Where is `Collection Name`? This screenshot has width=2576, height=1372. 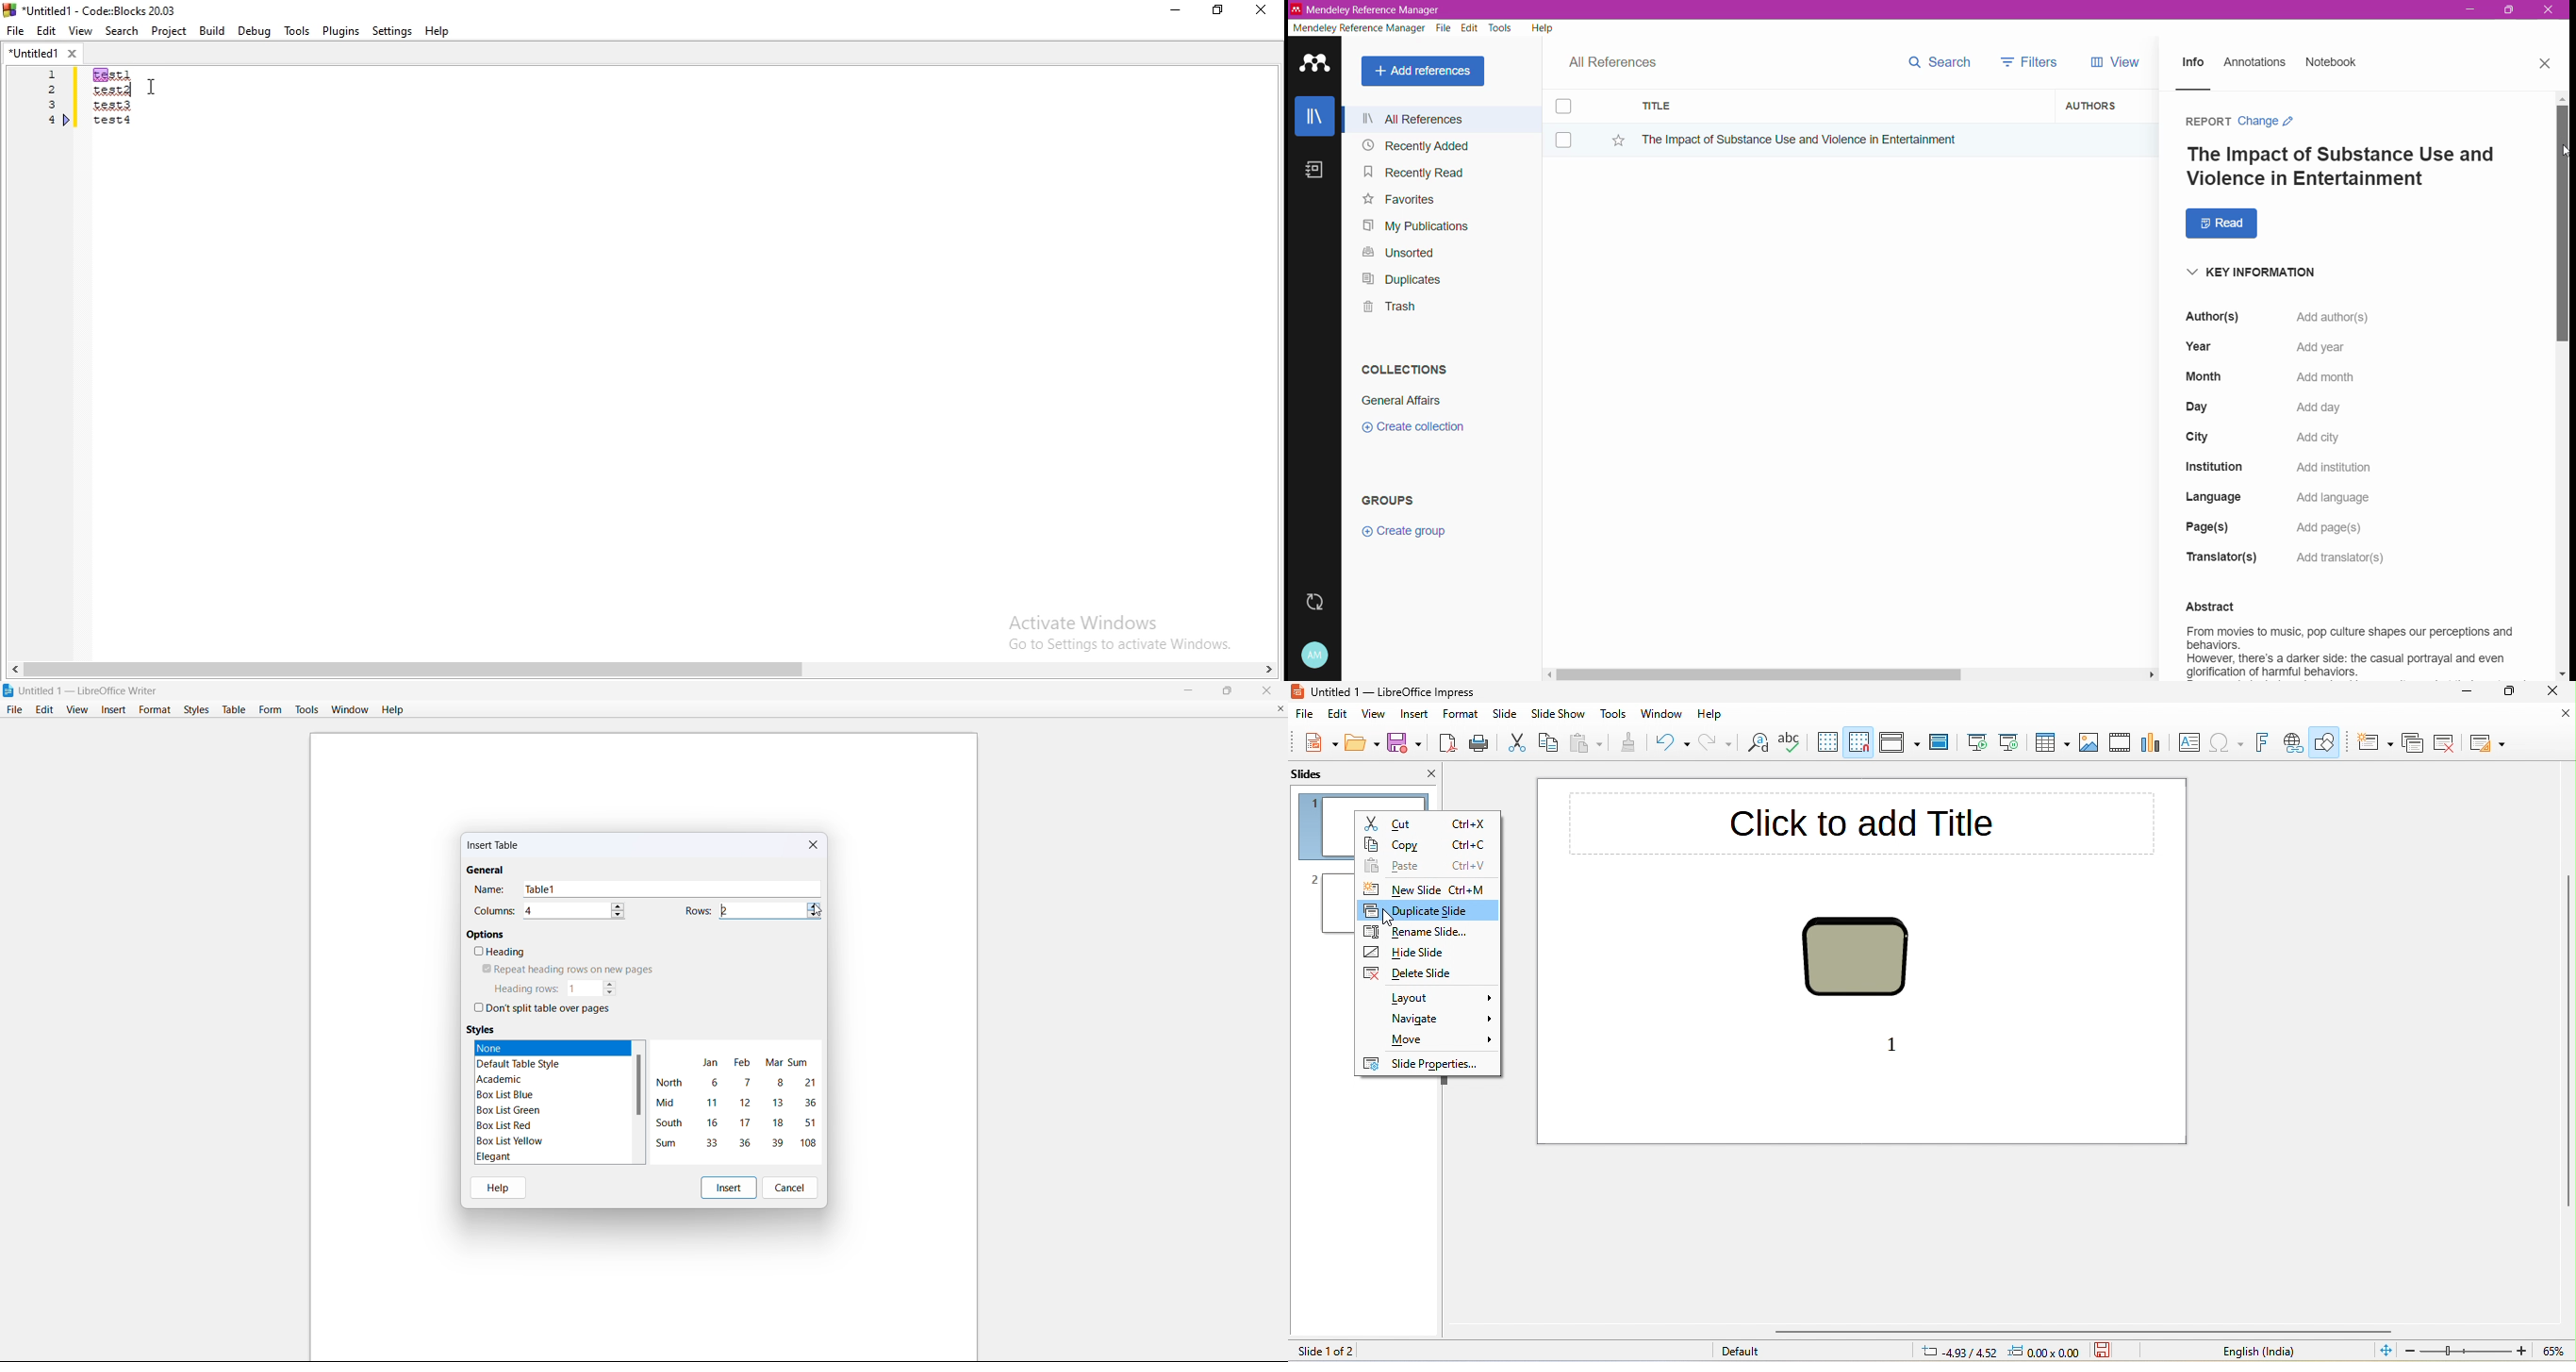
Collection Name is located at coordinates (1399, 401).